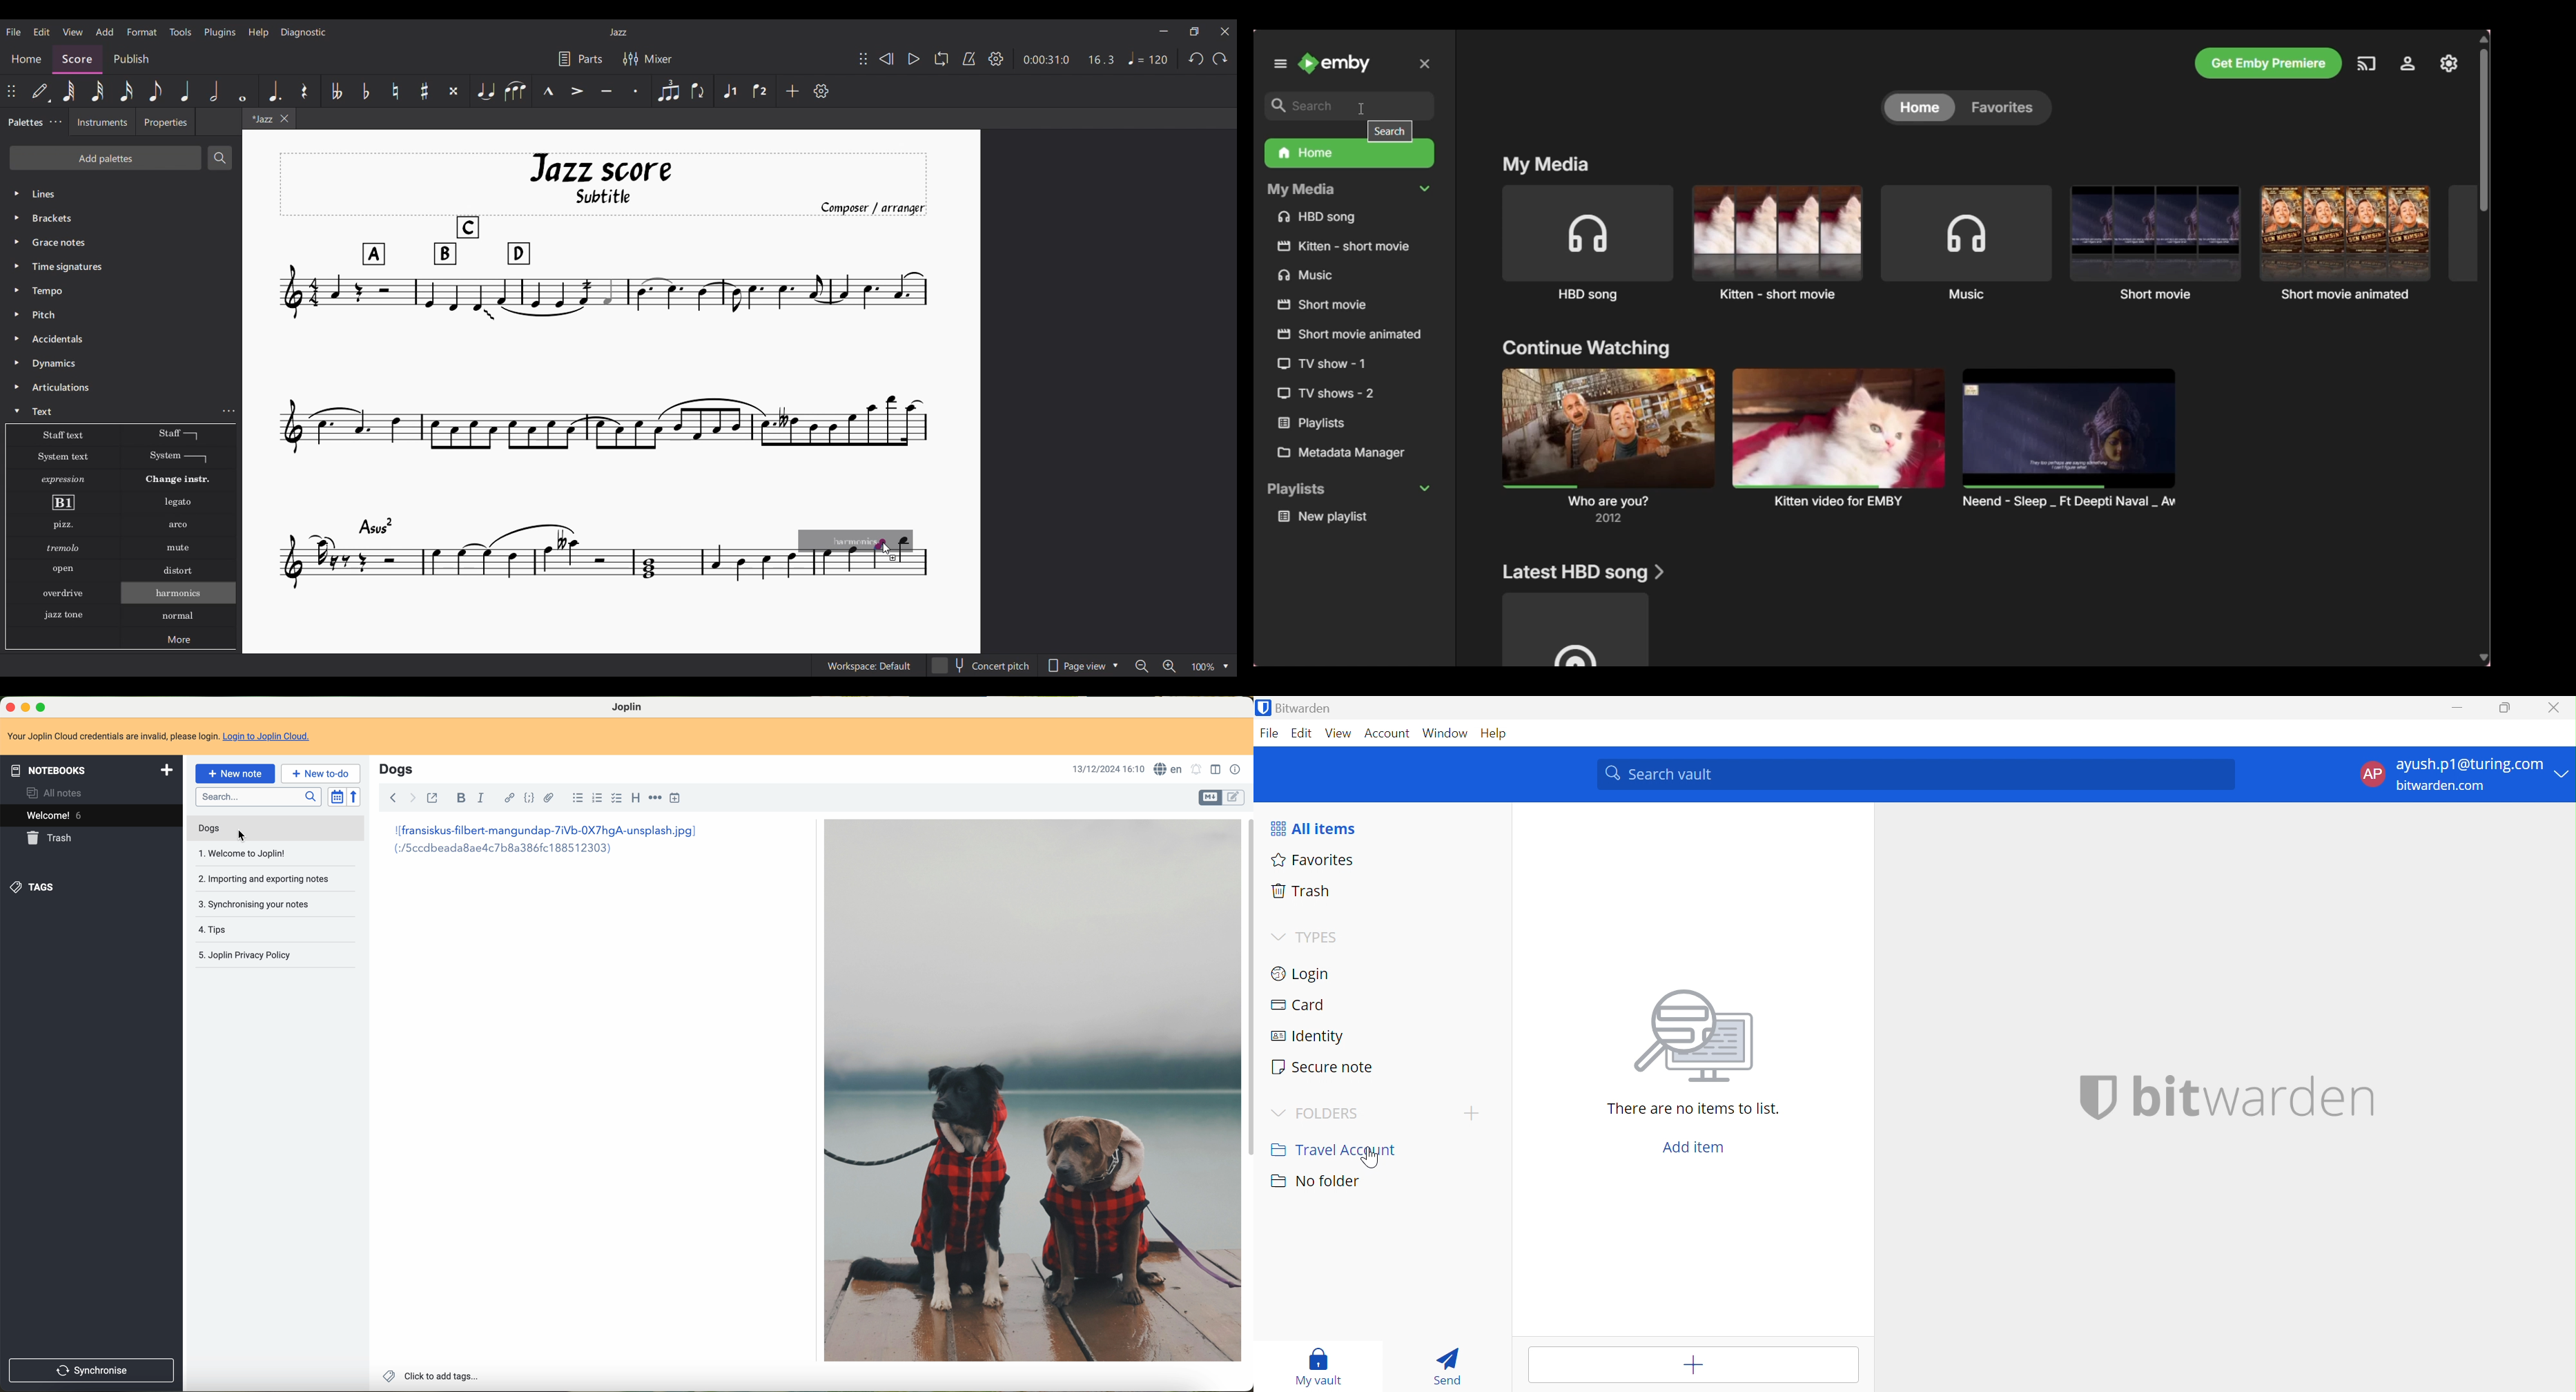  What do you see at coordinates (1236, 769) in the screenshot?
I see `note properties` at bounding box center [1236, 769].